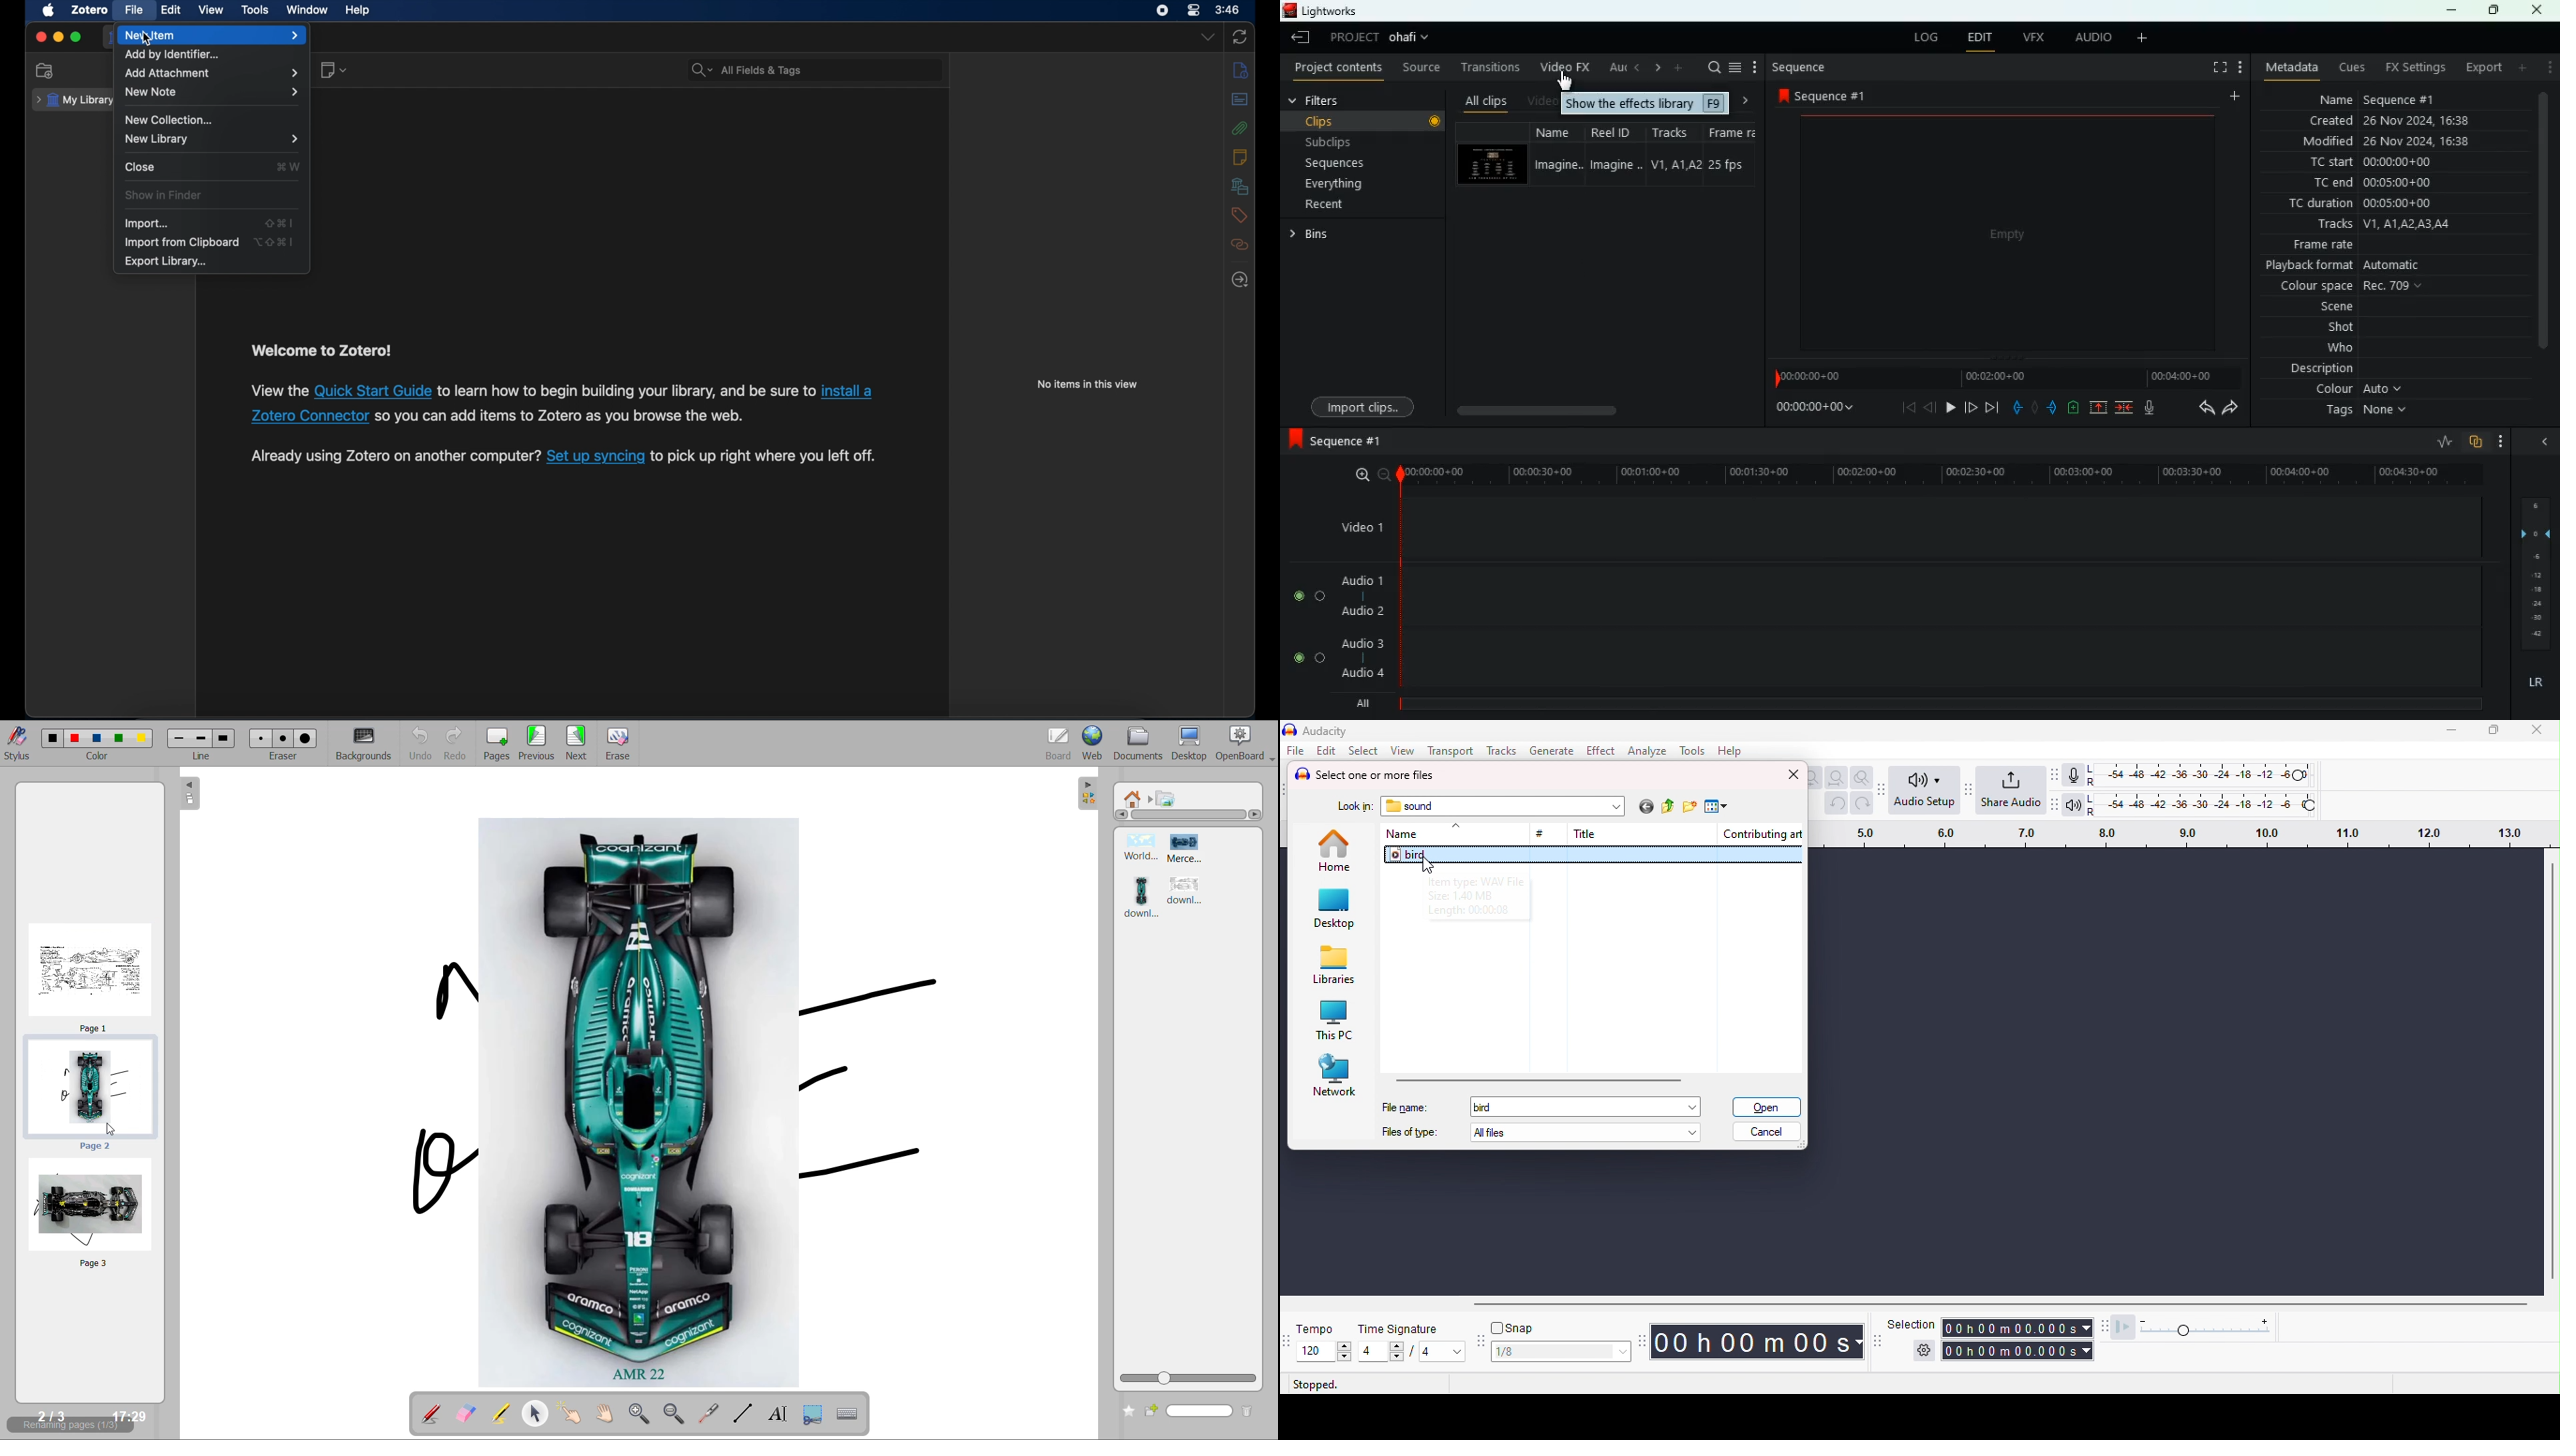  Describe the element at coordinates (1910, 408) in the screenshot. I see `back` at that location.